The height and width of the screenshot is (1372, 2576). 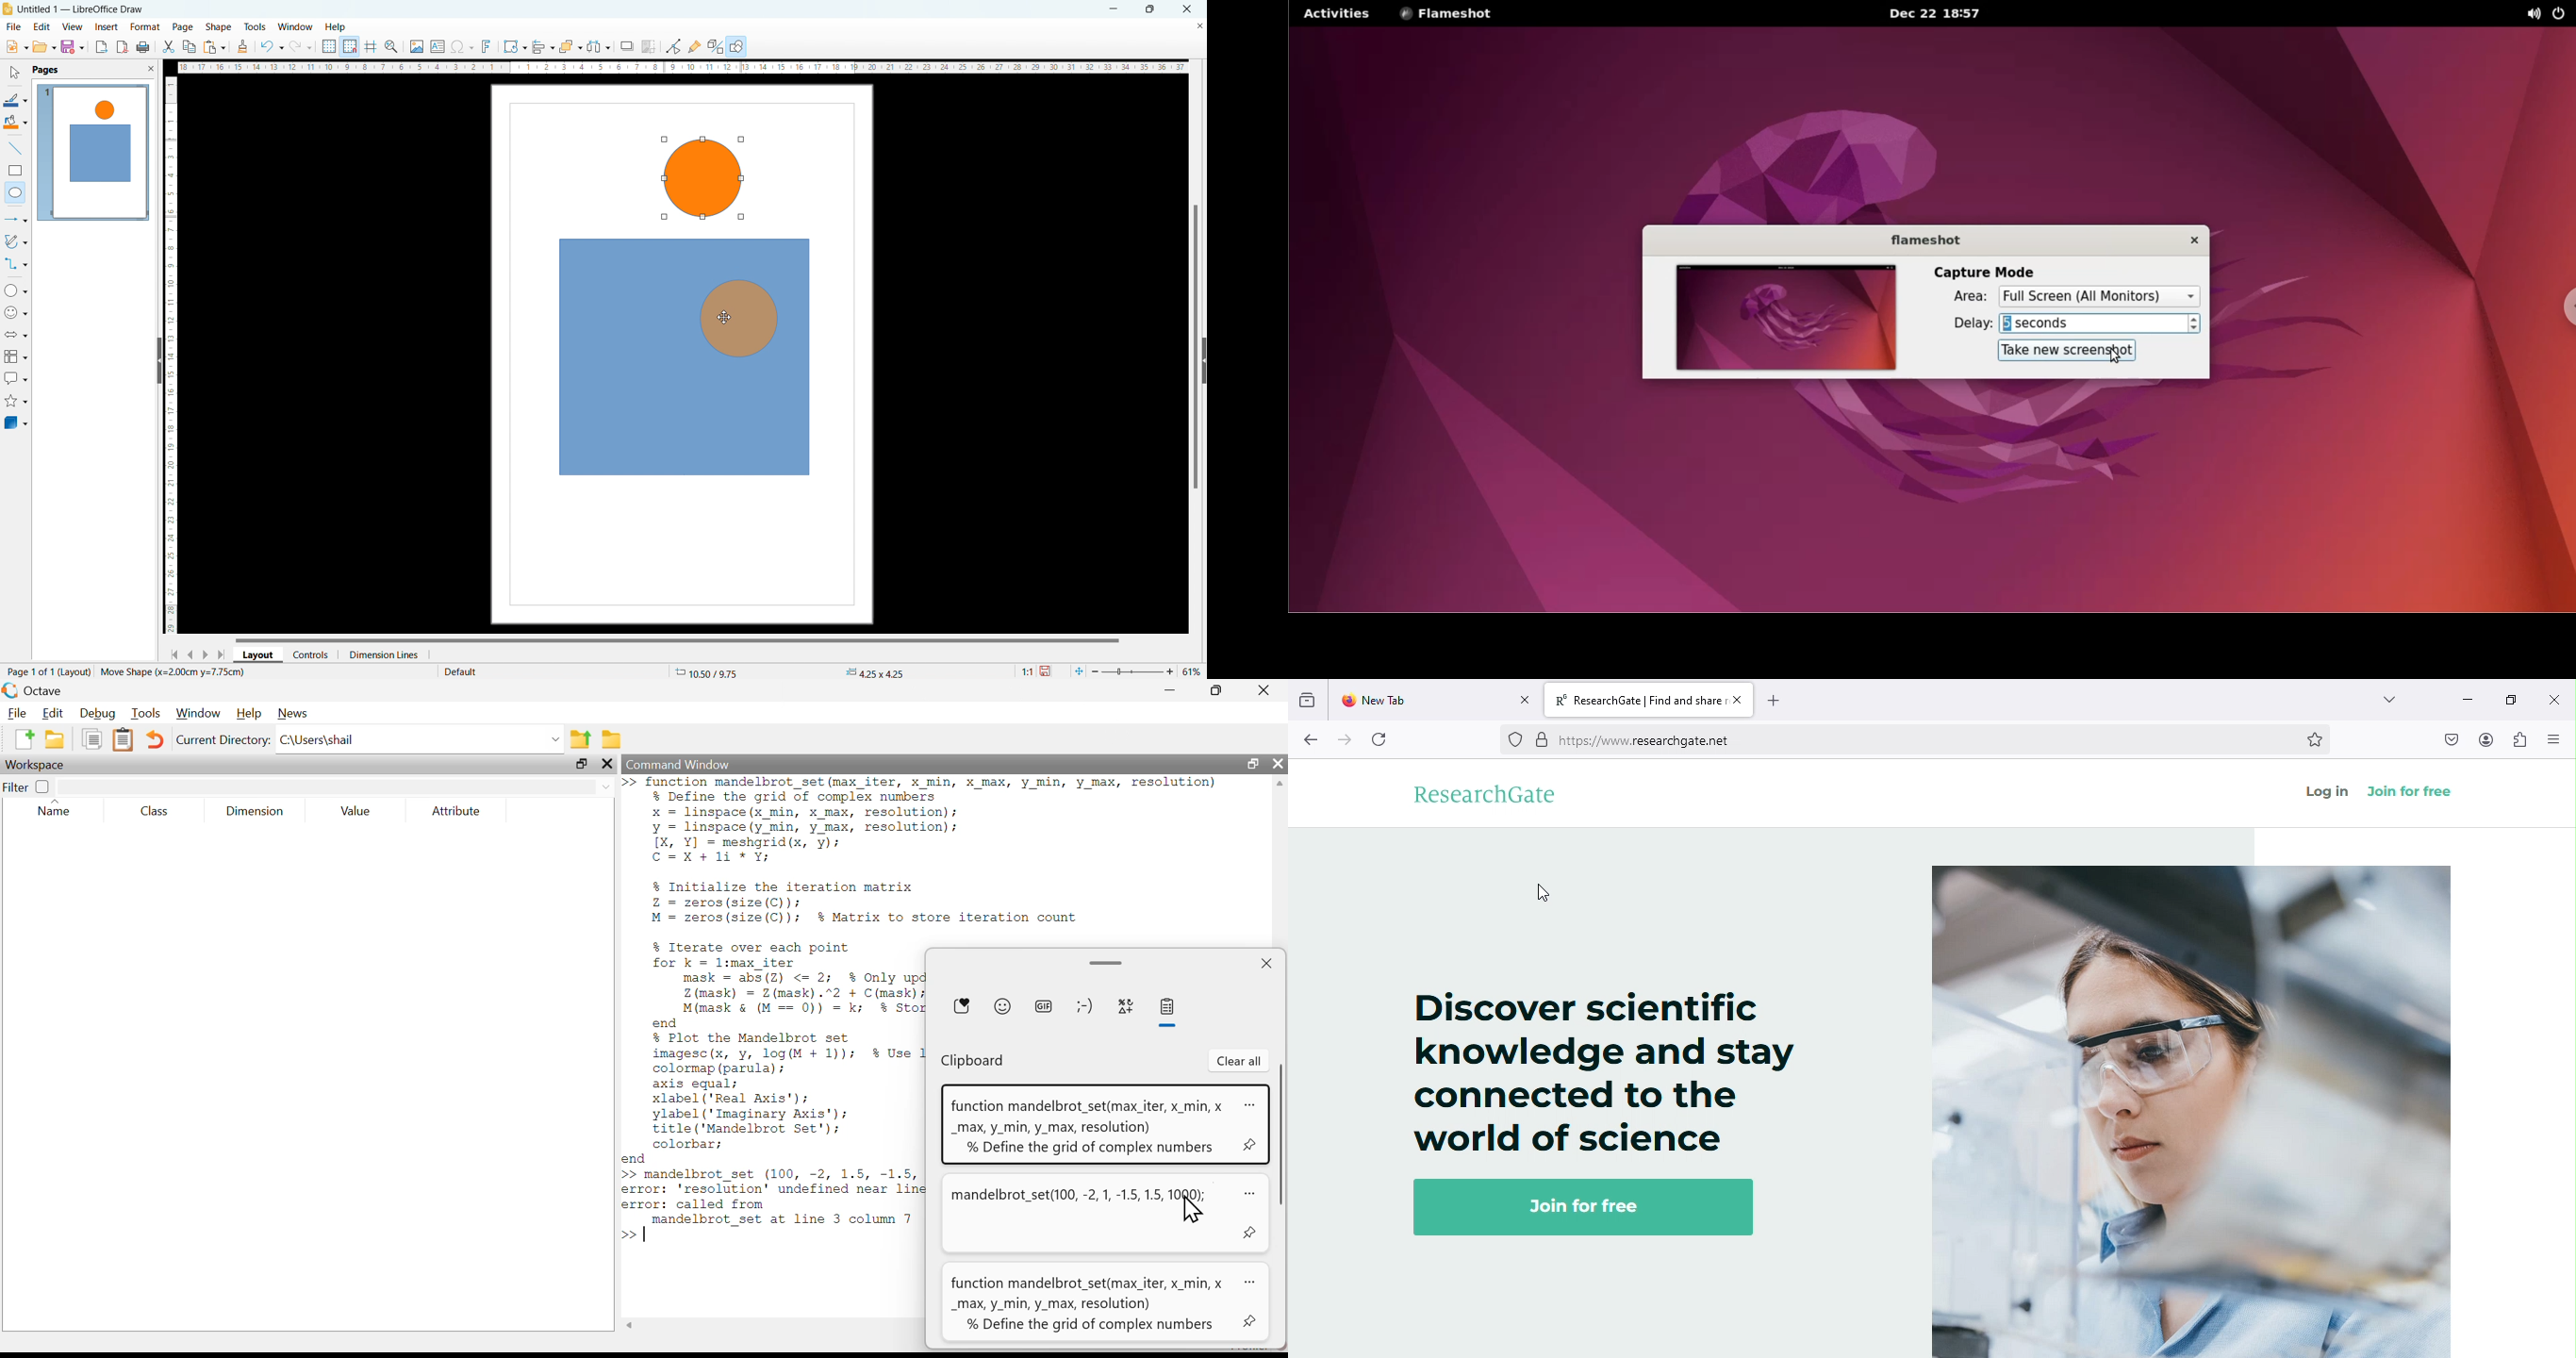 What do you see at coordinates (1277, 765) in the screenshot?
I see `close` at bounding box center [1277, 765].